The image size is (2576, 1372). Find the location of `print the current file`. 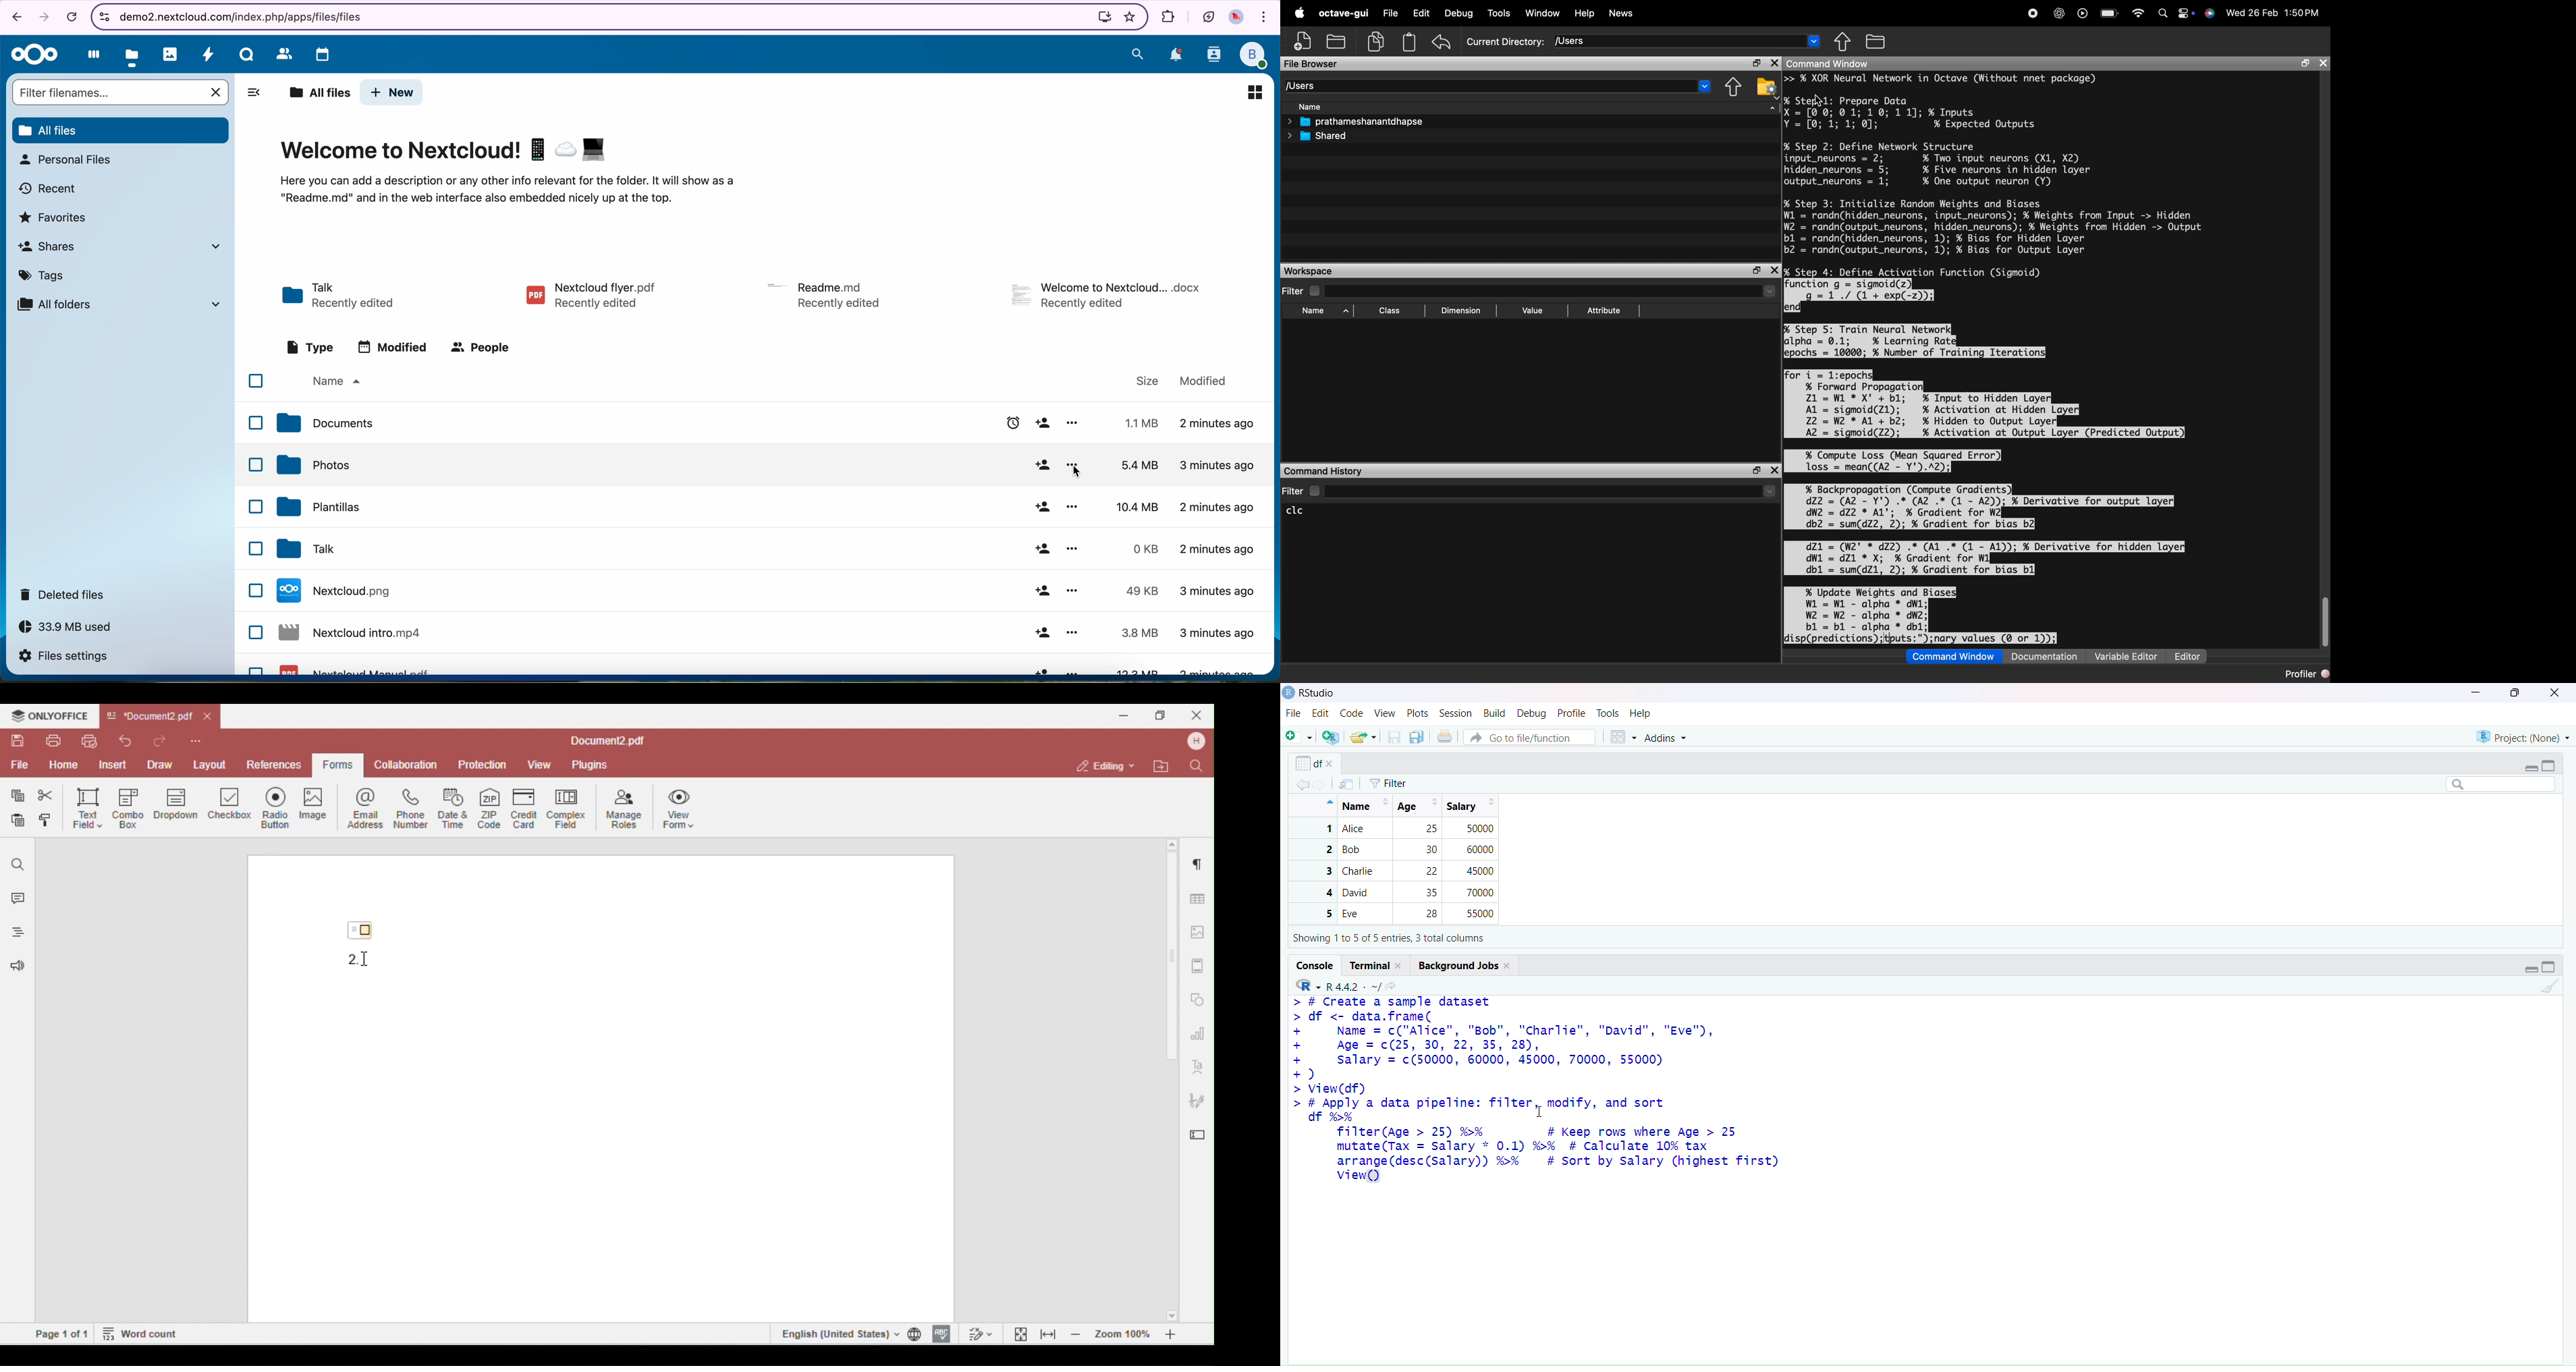

print the current file is located at coordinates (1445, 736).